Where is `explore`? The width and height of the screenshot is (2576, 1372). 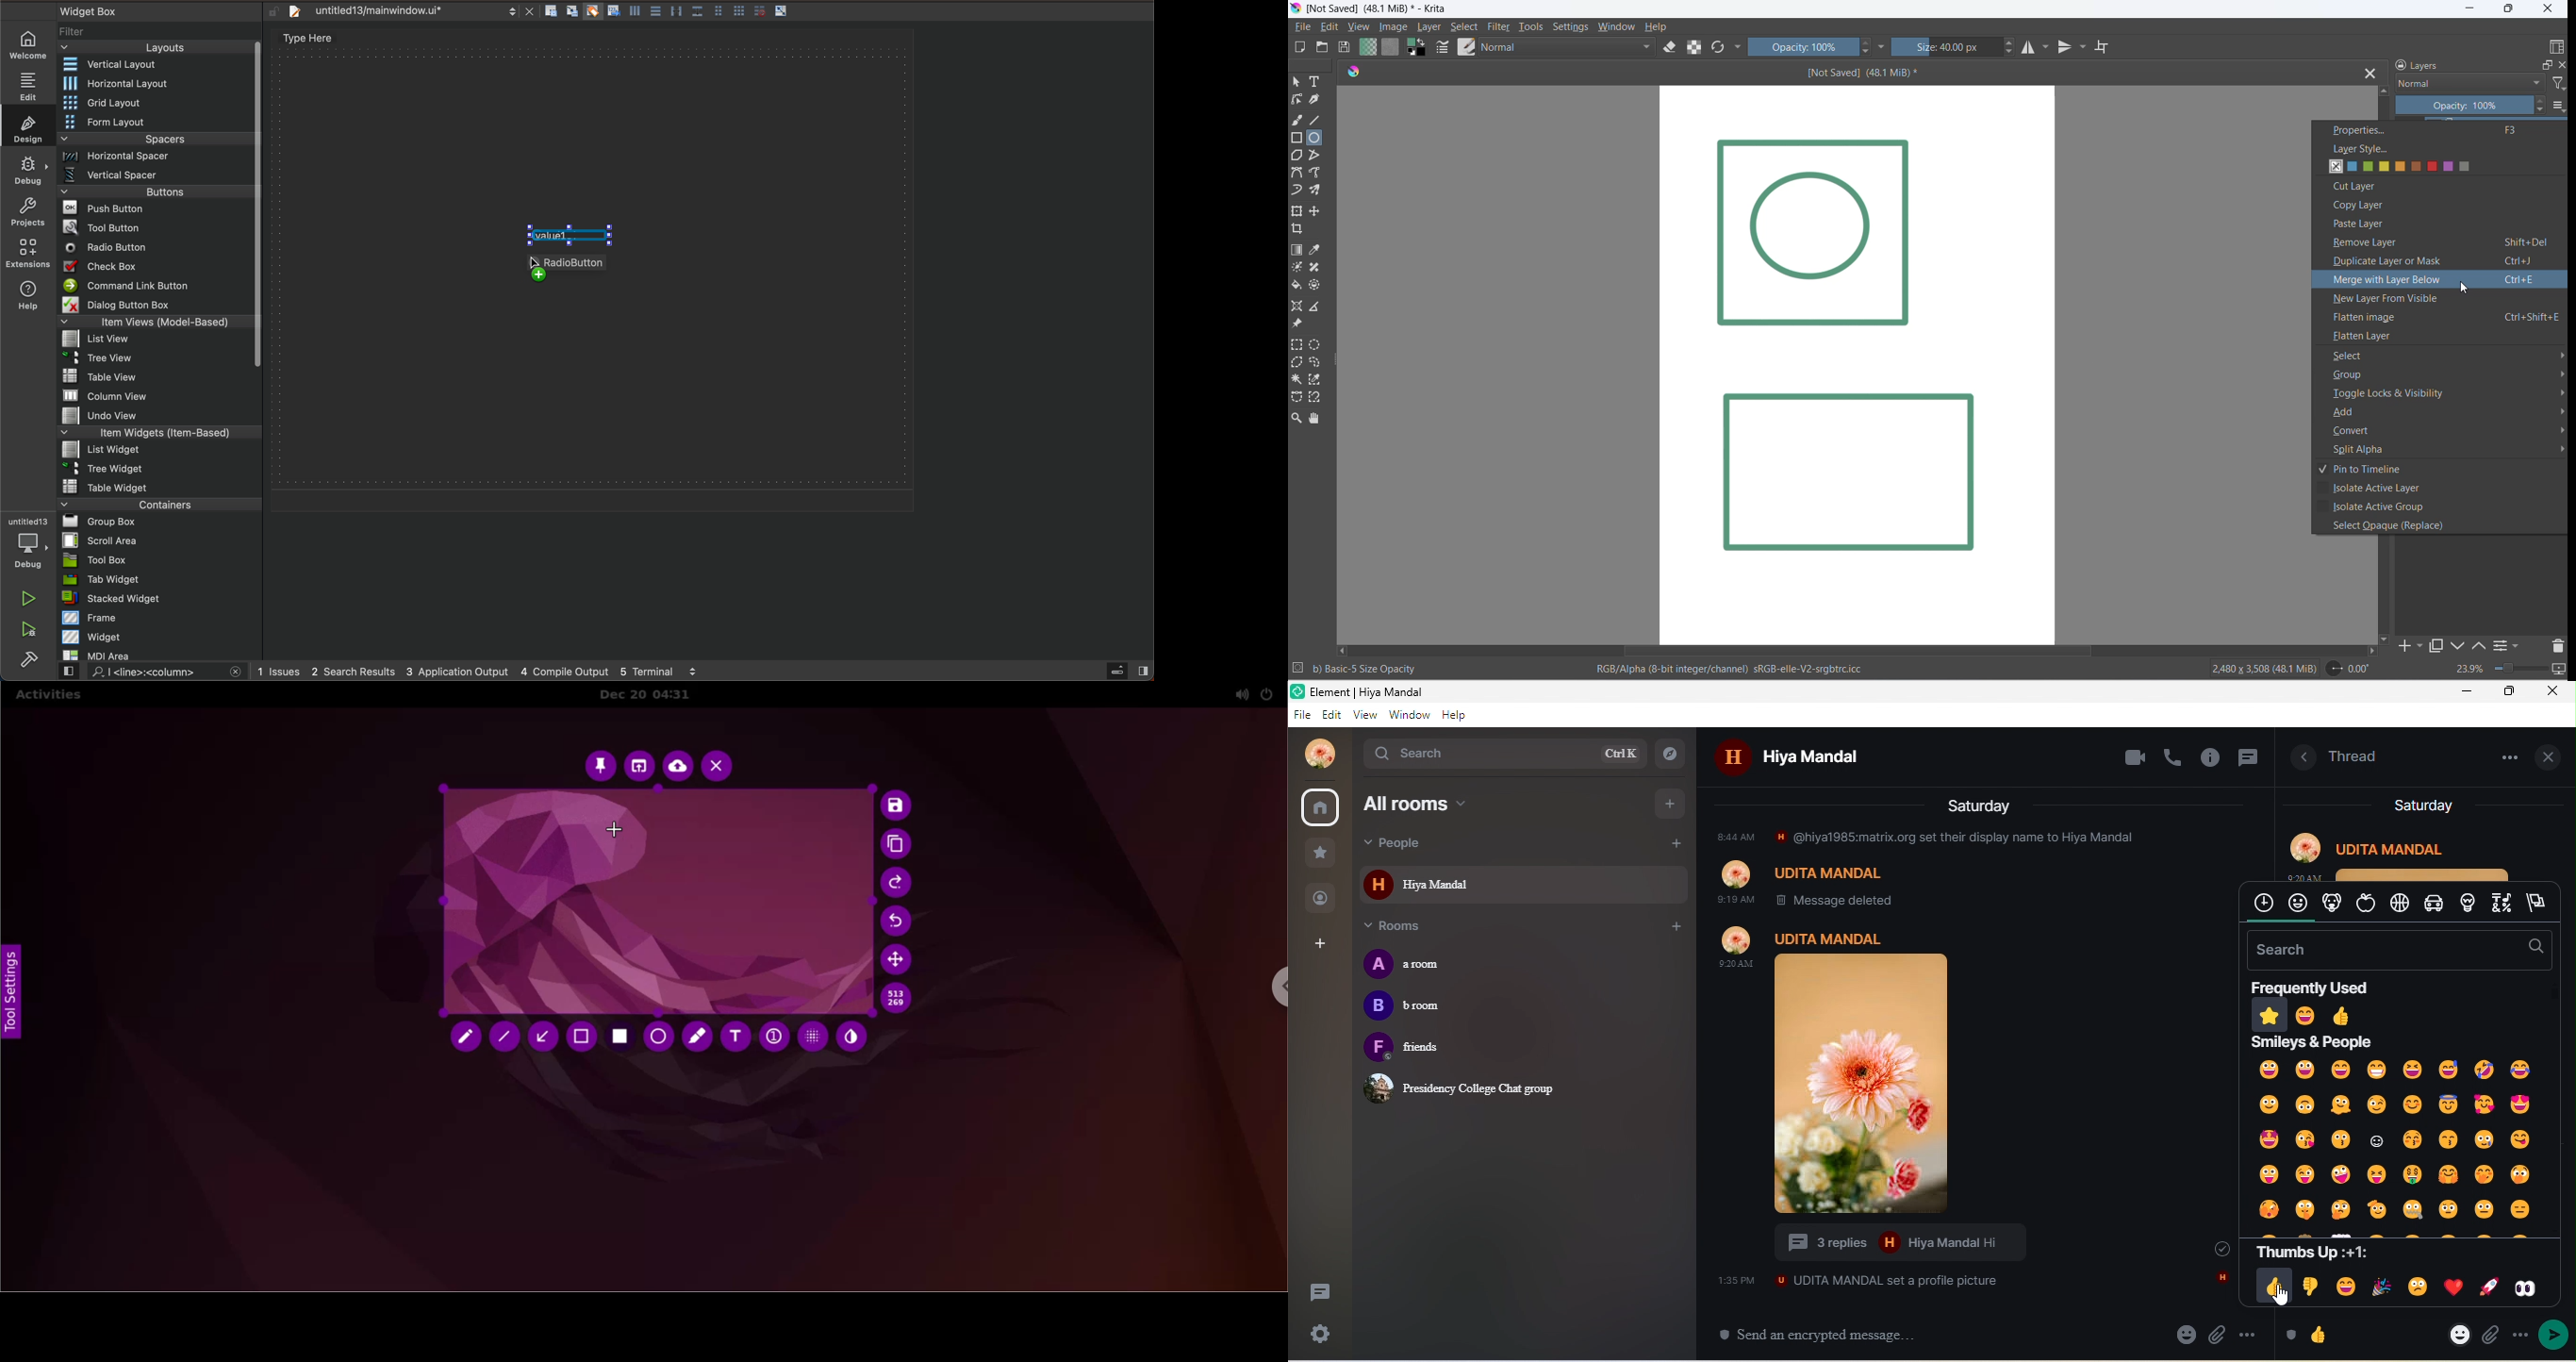 explore is located at coordinates (1674, 753).